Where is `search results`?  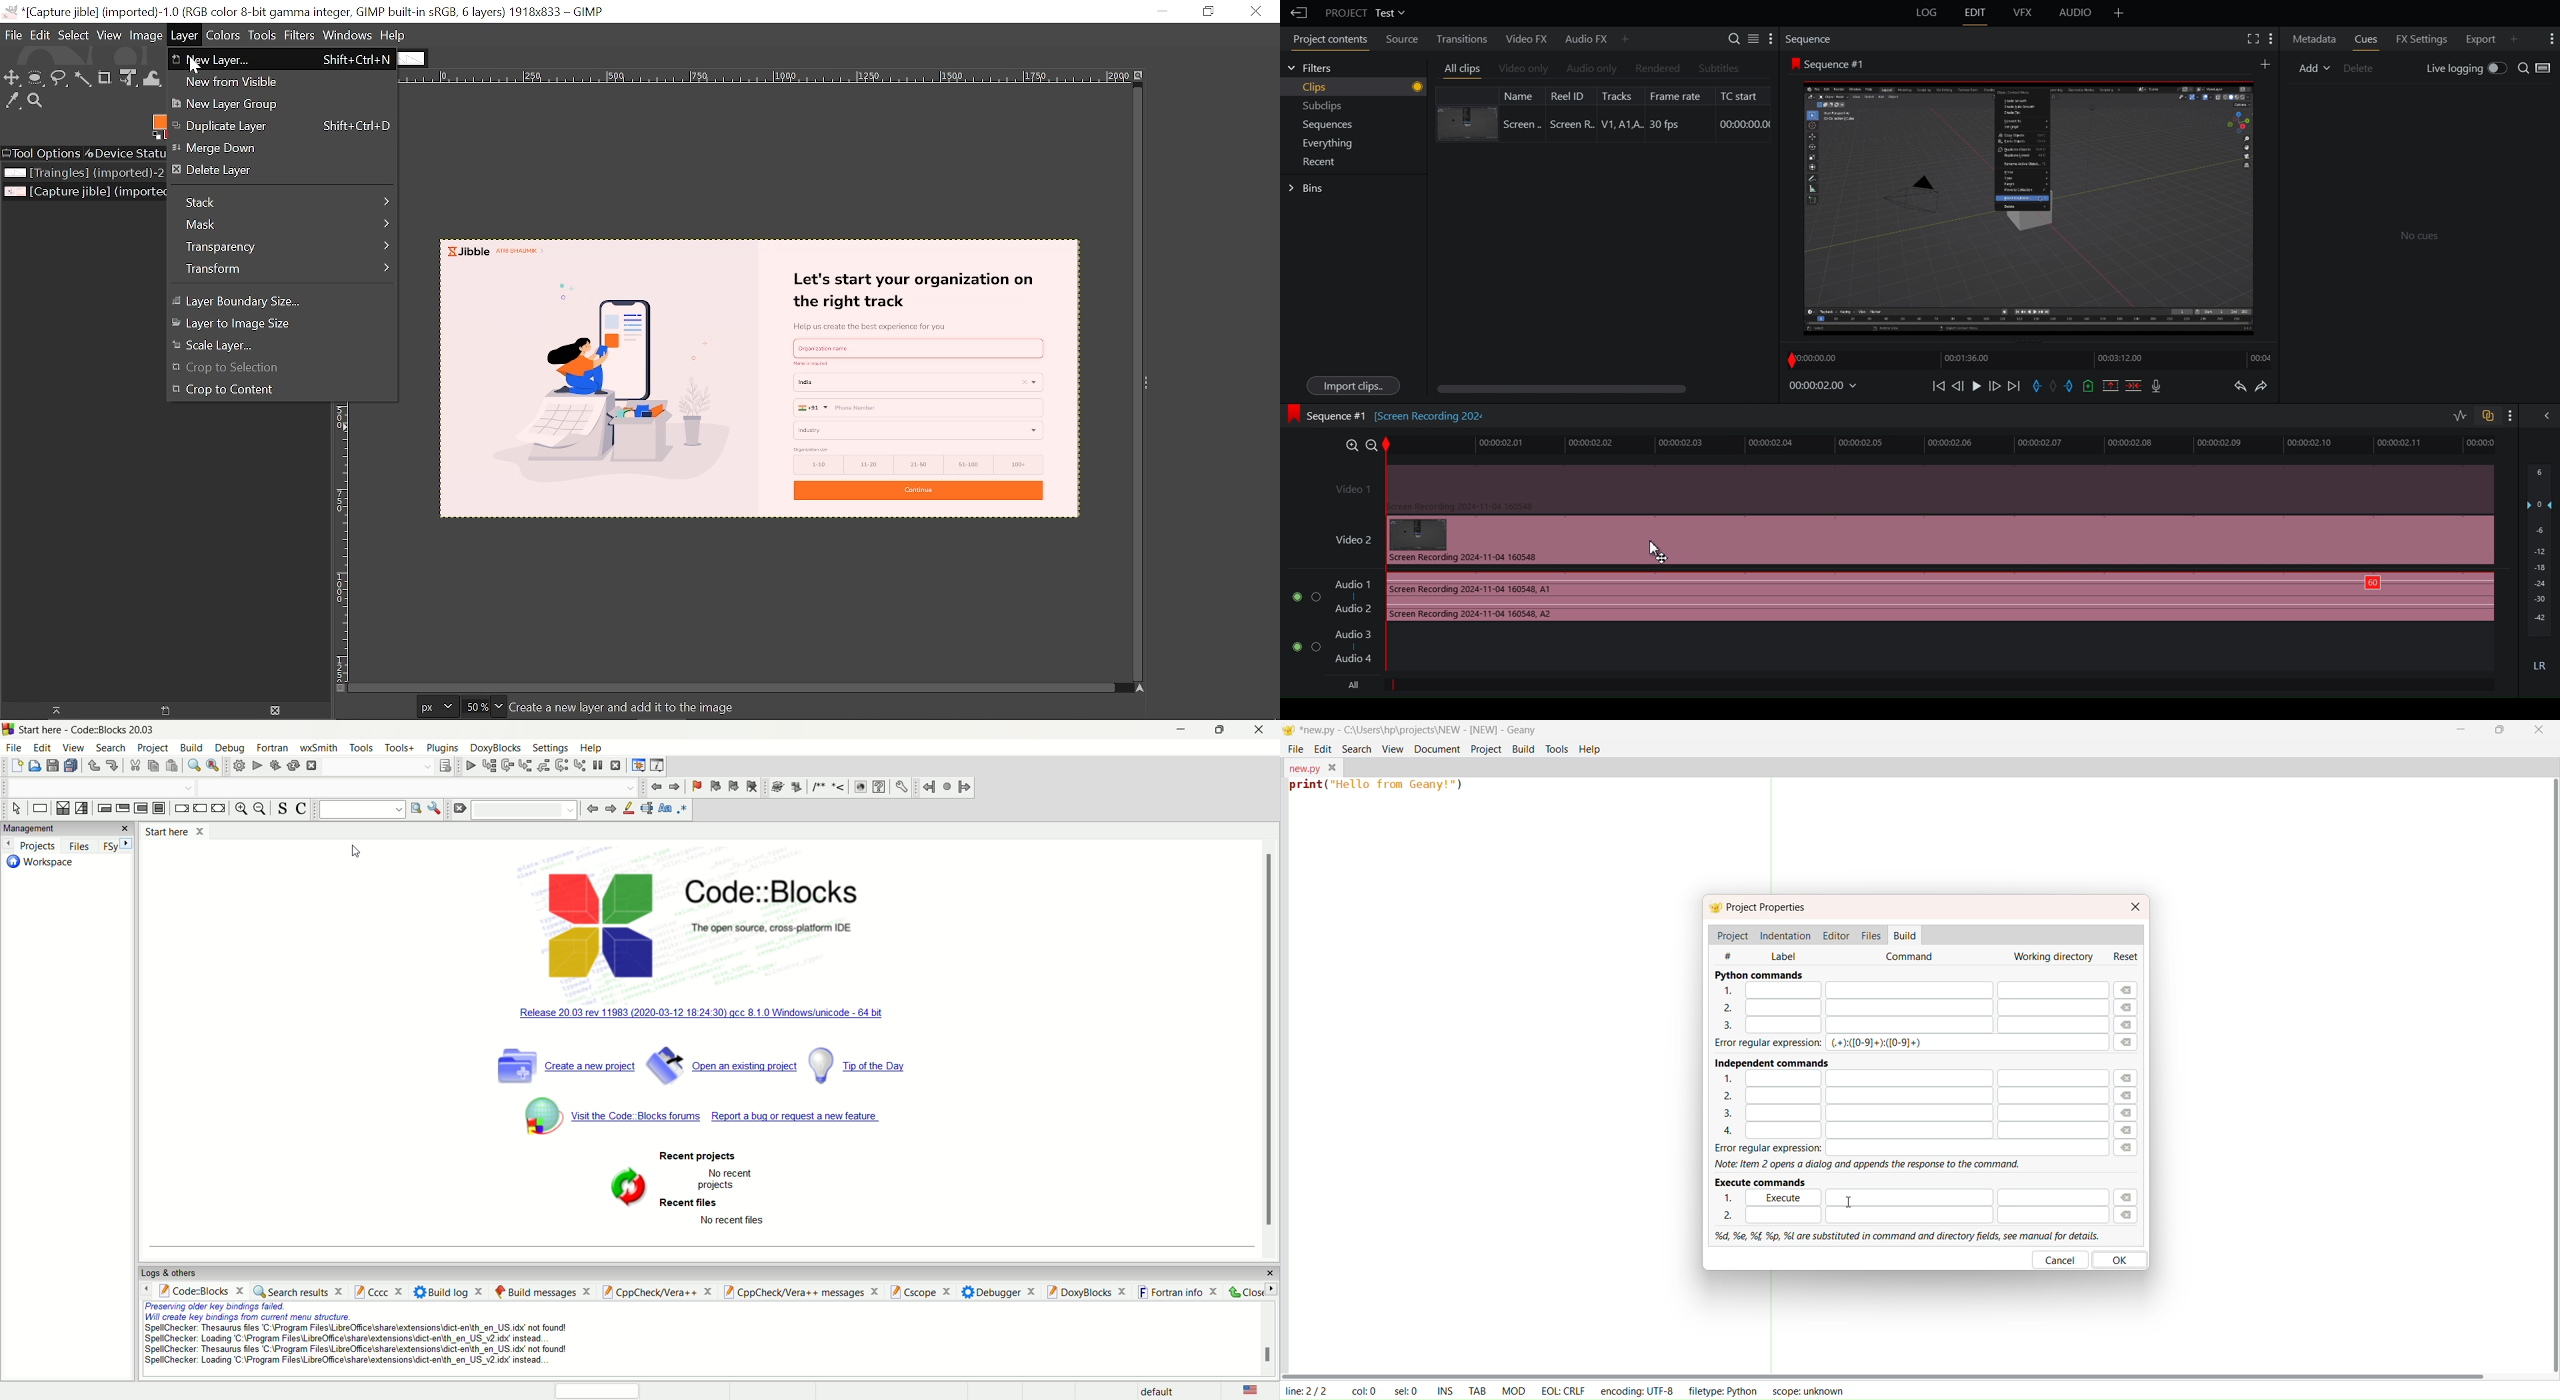
search results is located at coordinates (298, 1293).